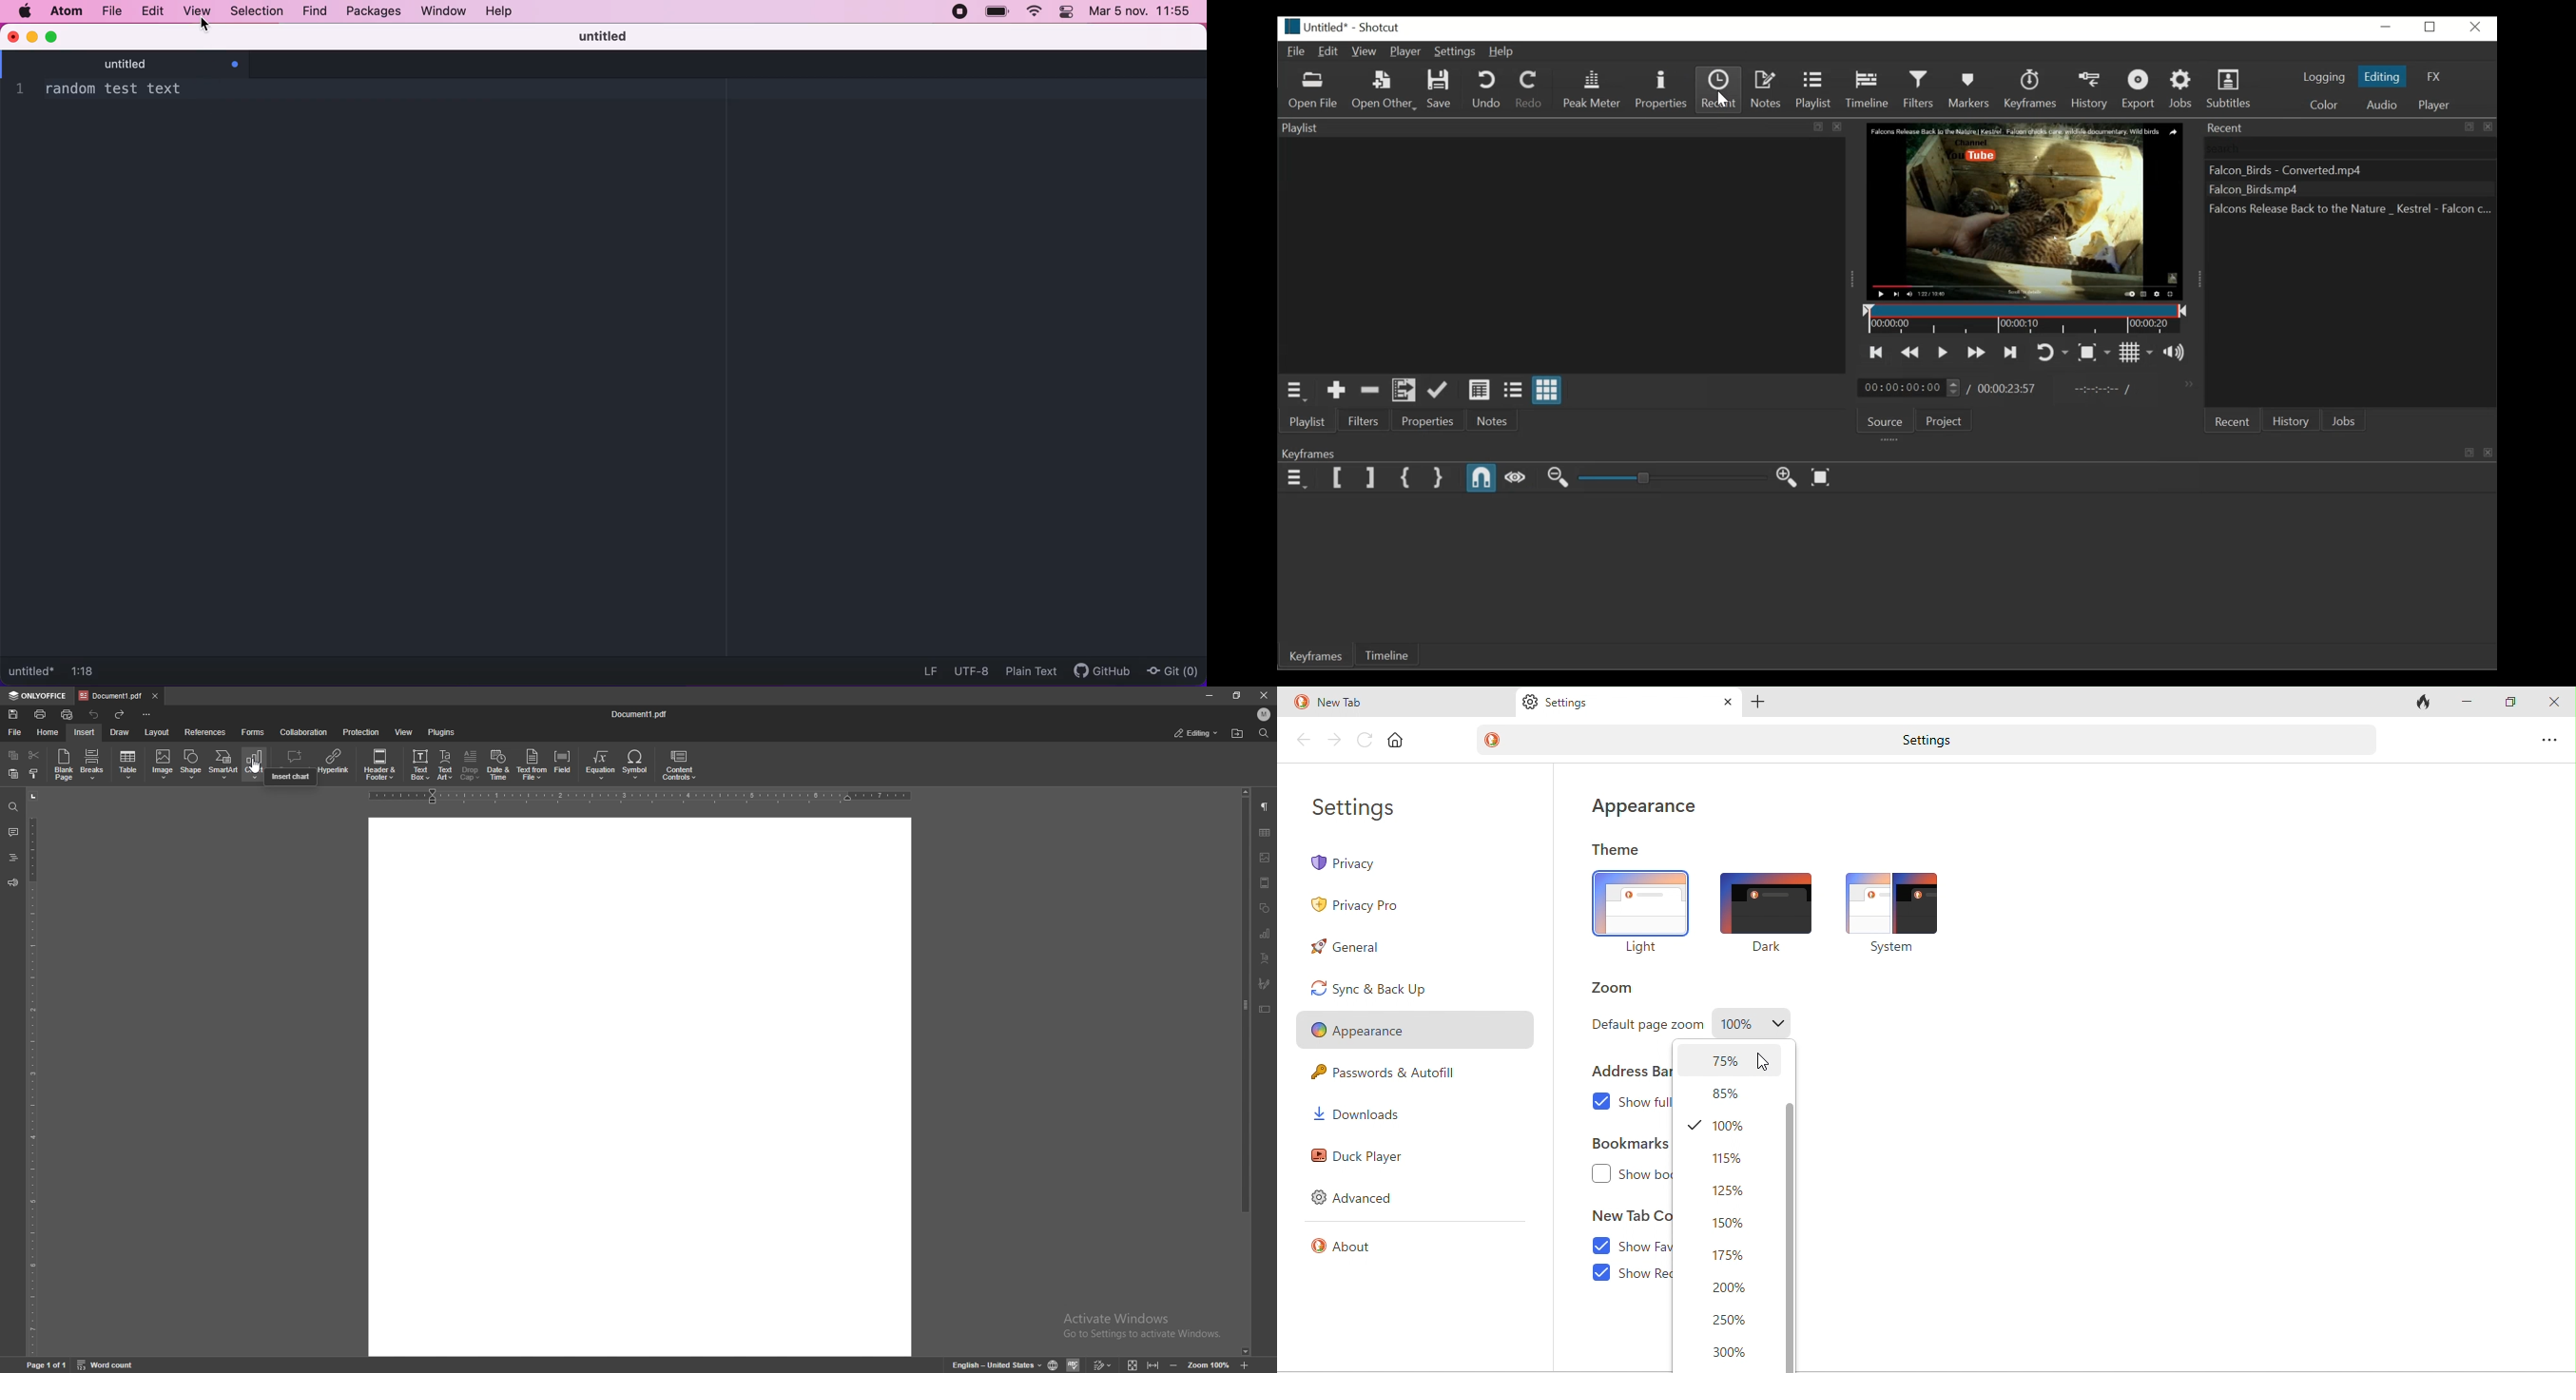 The image size is (2576, 1400). What do you see at coordinates (1130, 1366) in the screenshot?
I see `View` at bounding box center [1130, 1366].